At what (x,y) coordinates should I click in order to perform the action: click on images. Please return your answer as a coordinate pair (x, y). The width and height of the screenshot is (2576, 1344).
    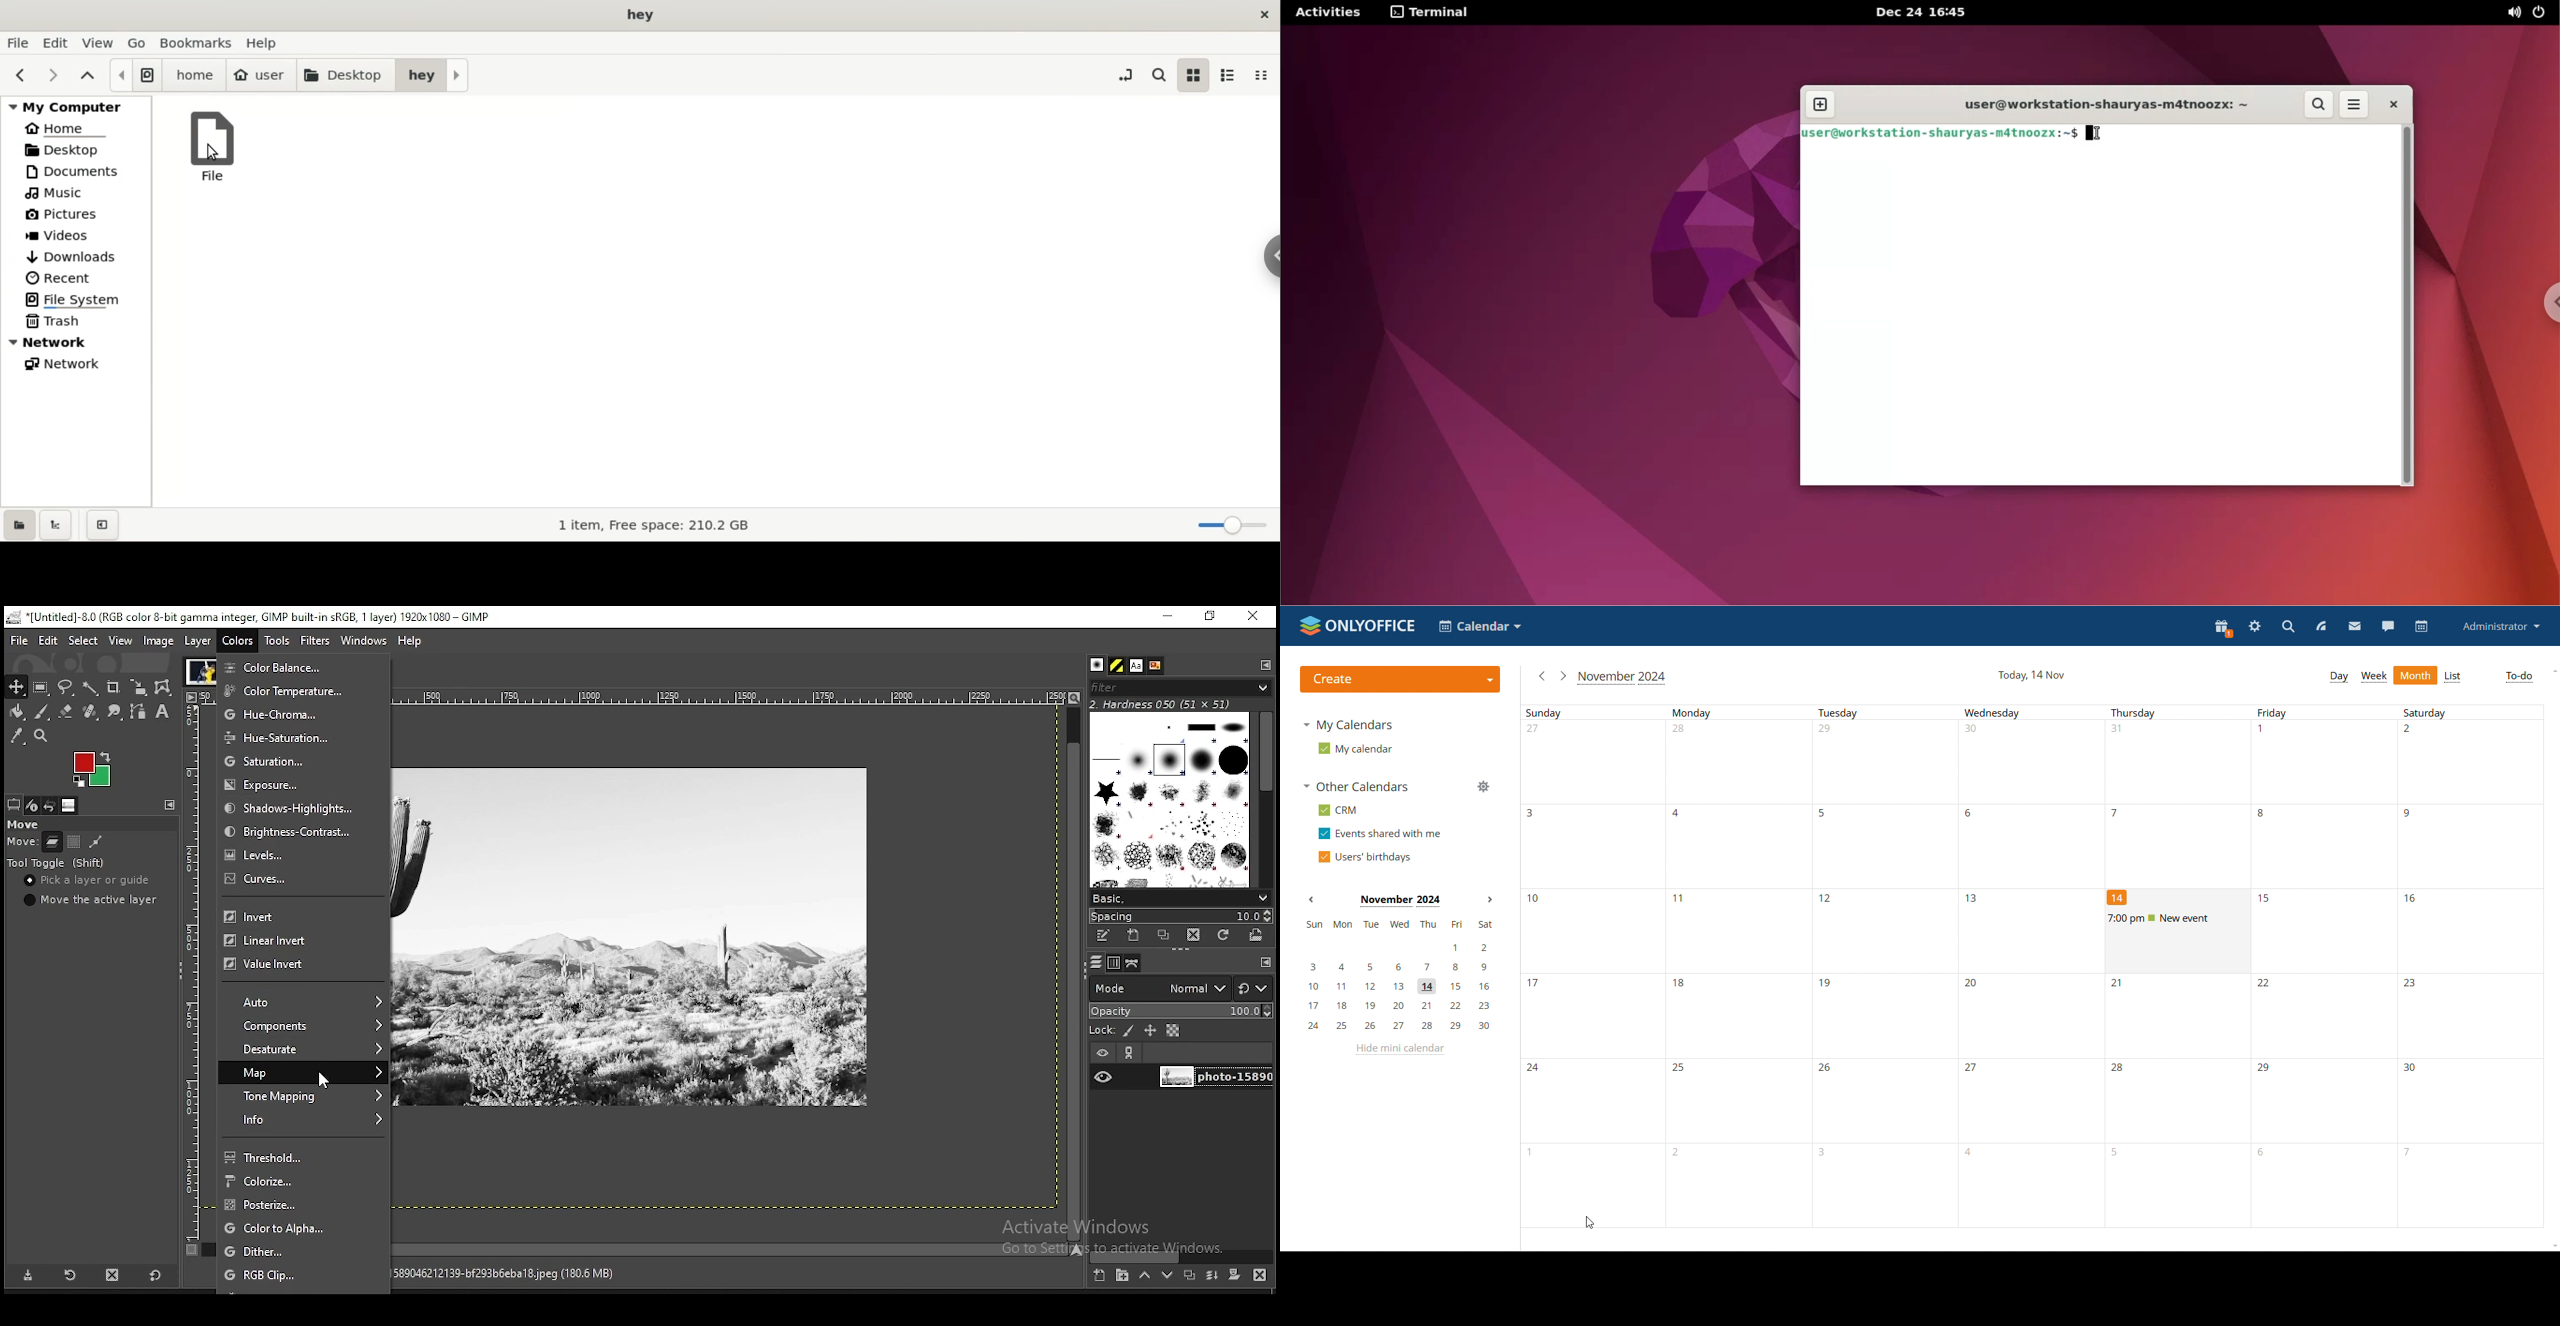
    Looking at the image, I should click on (70, 806).